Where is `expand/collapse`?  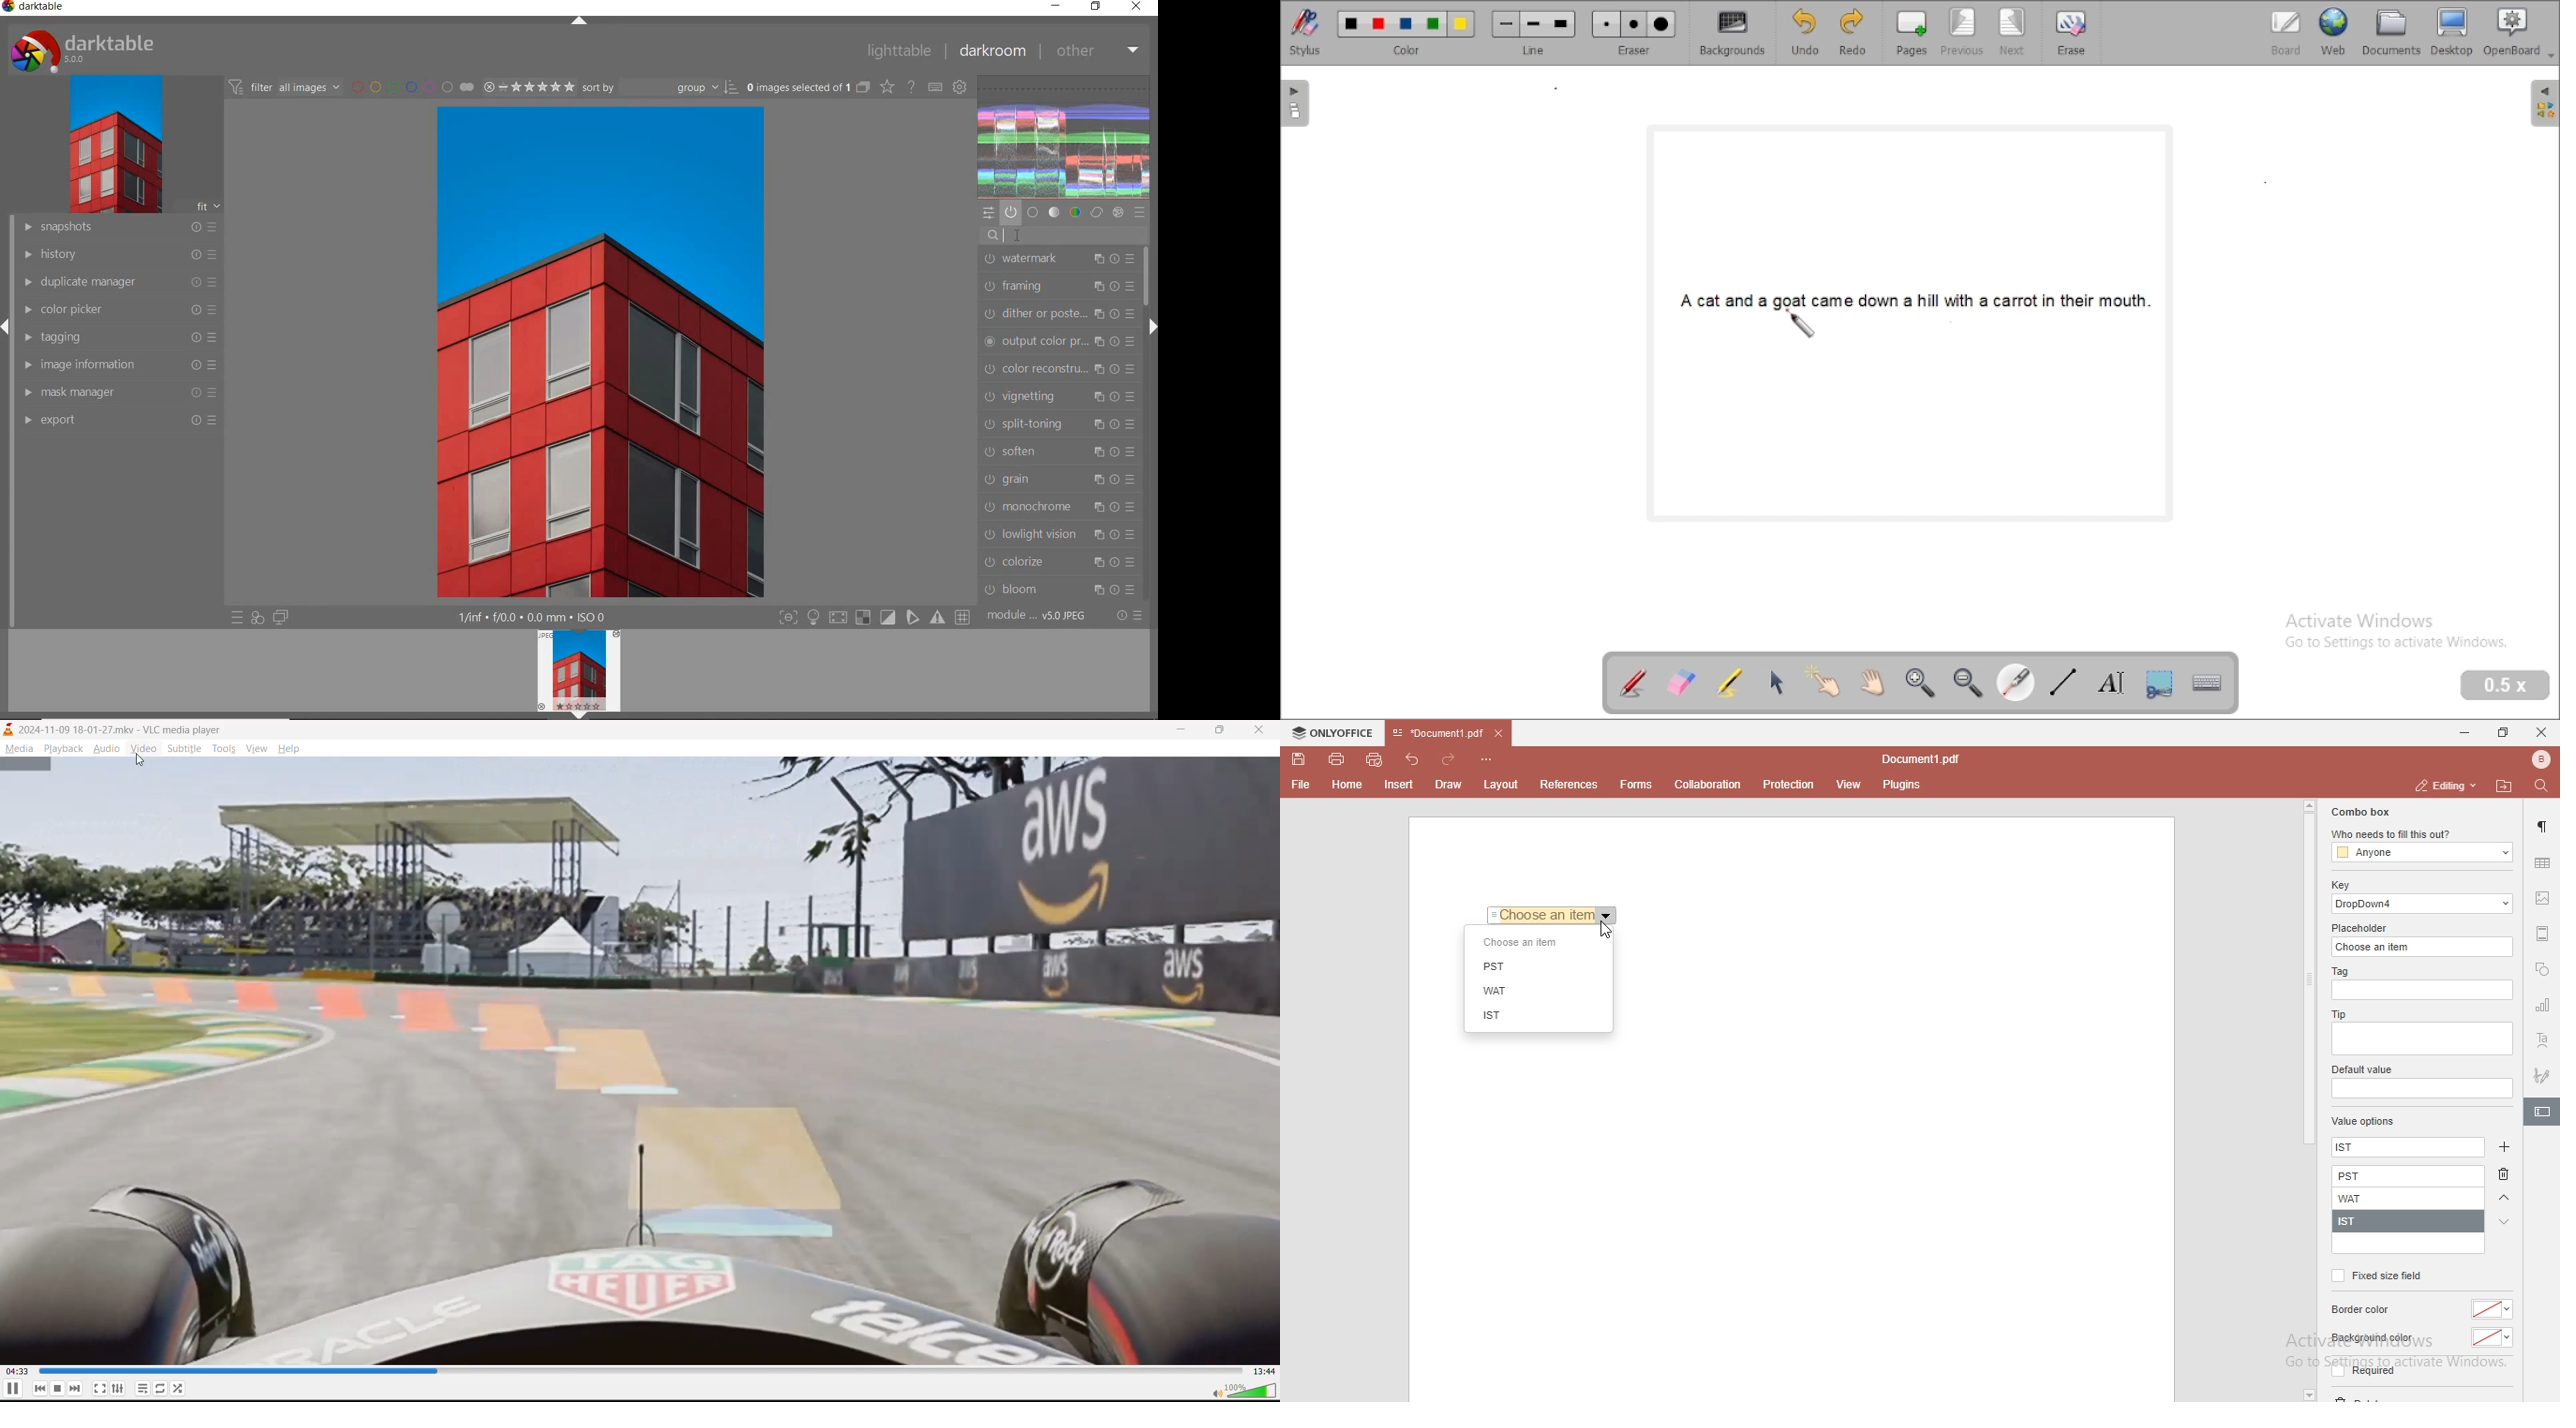
expand/collapse is located at coordinates (579, 20).